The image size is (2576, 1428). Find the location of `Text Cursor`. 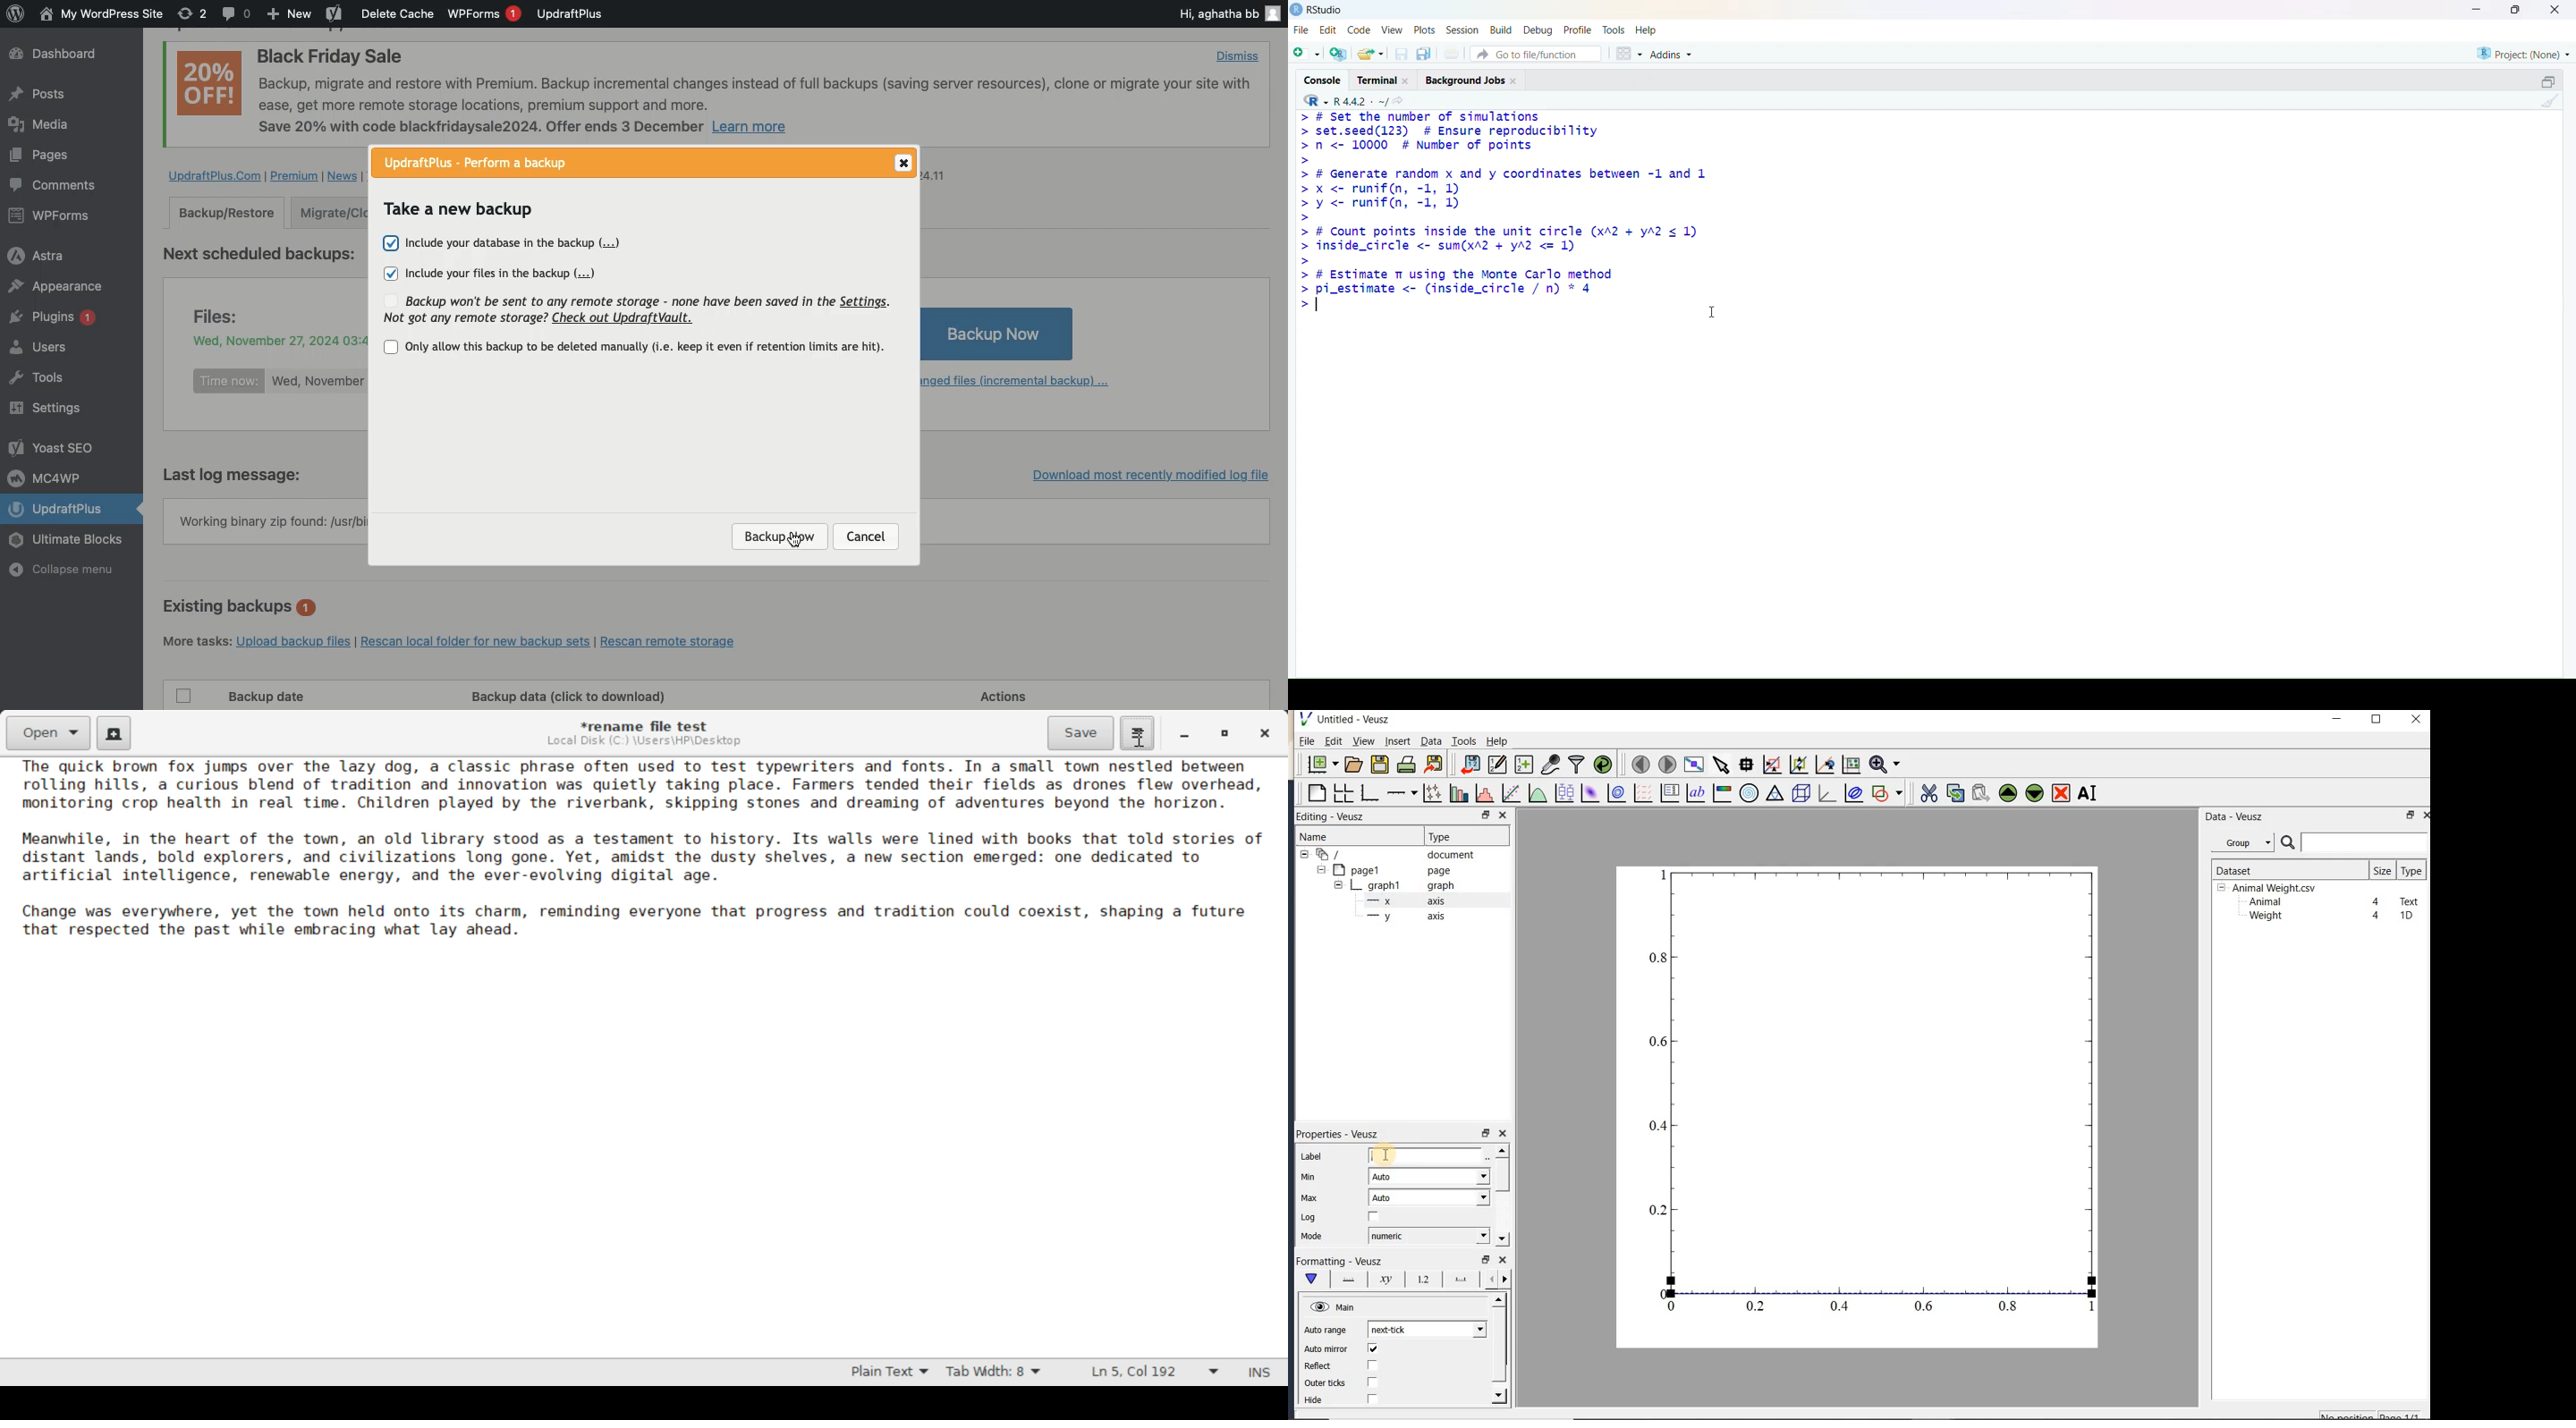

Text Cursor is located at coordinates (1706, 309).